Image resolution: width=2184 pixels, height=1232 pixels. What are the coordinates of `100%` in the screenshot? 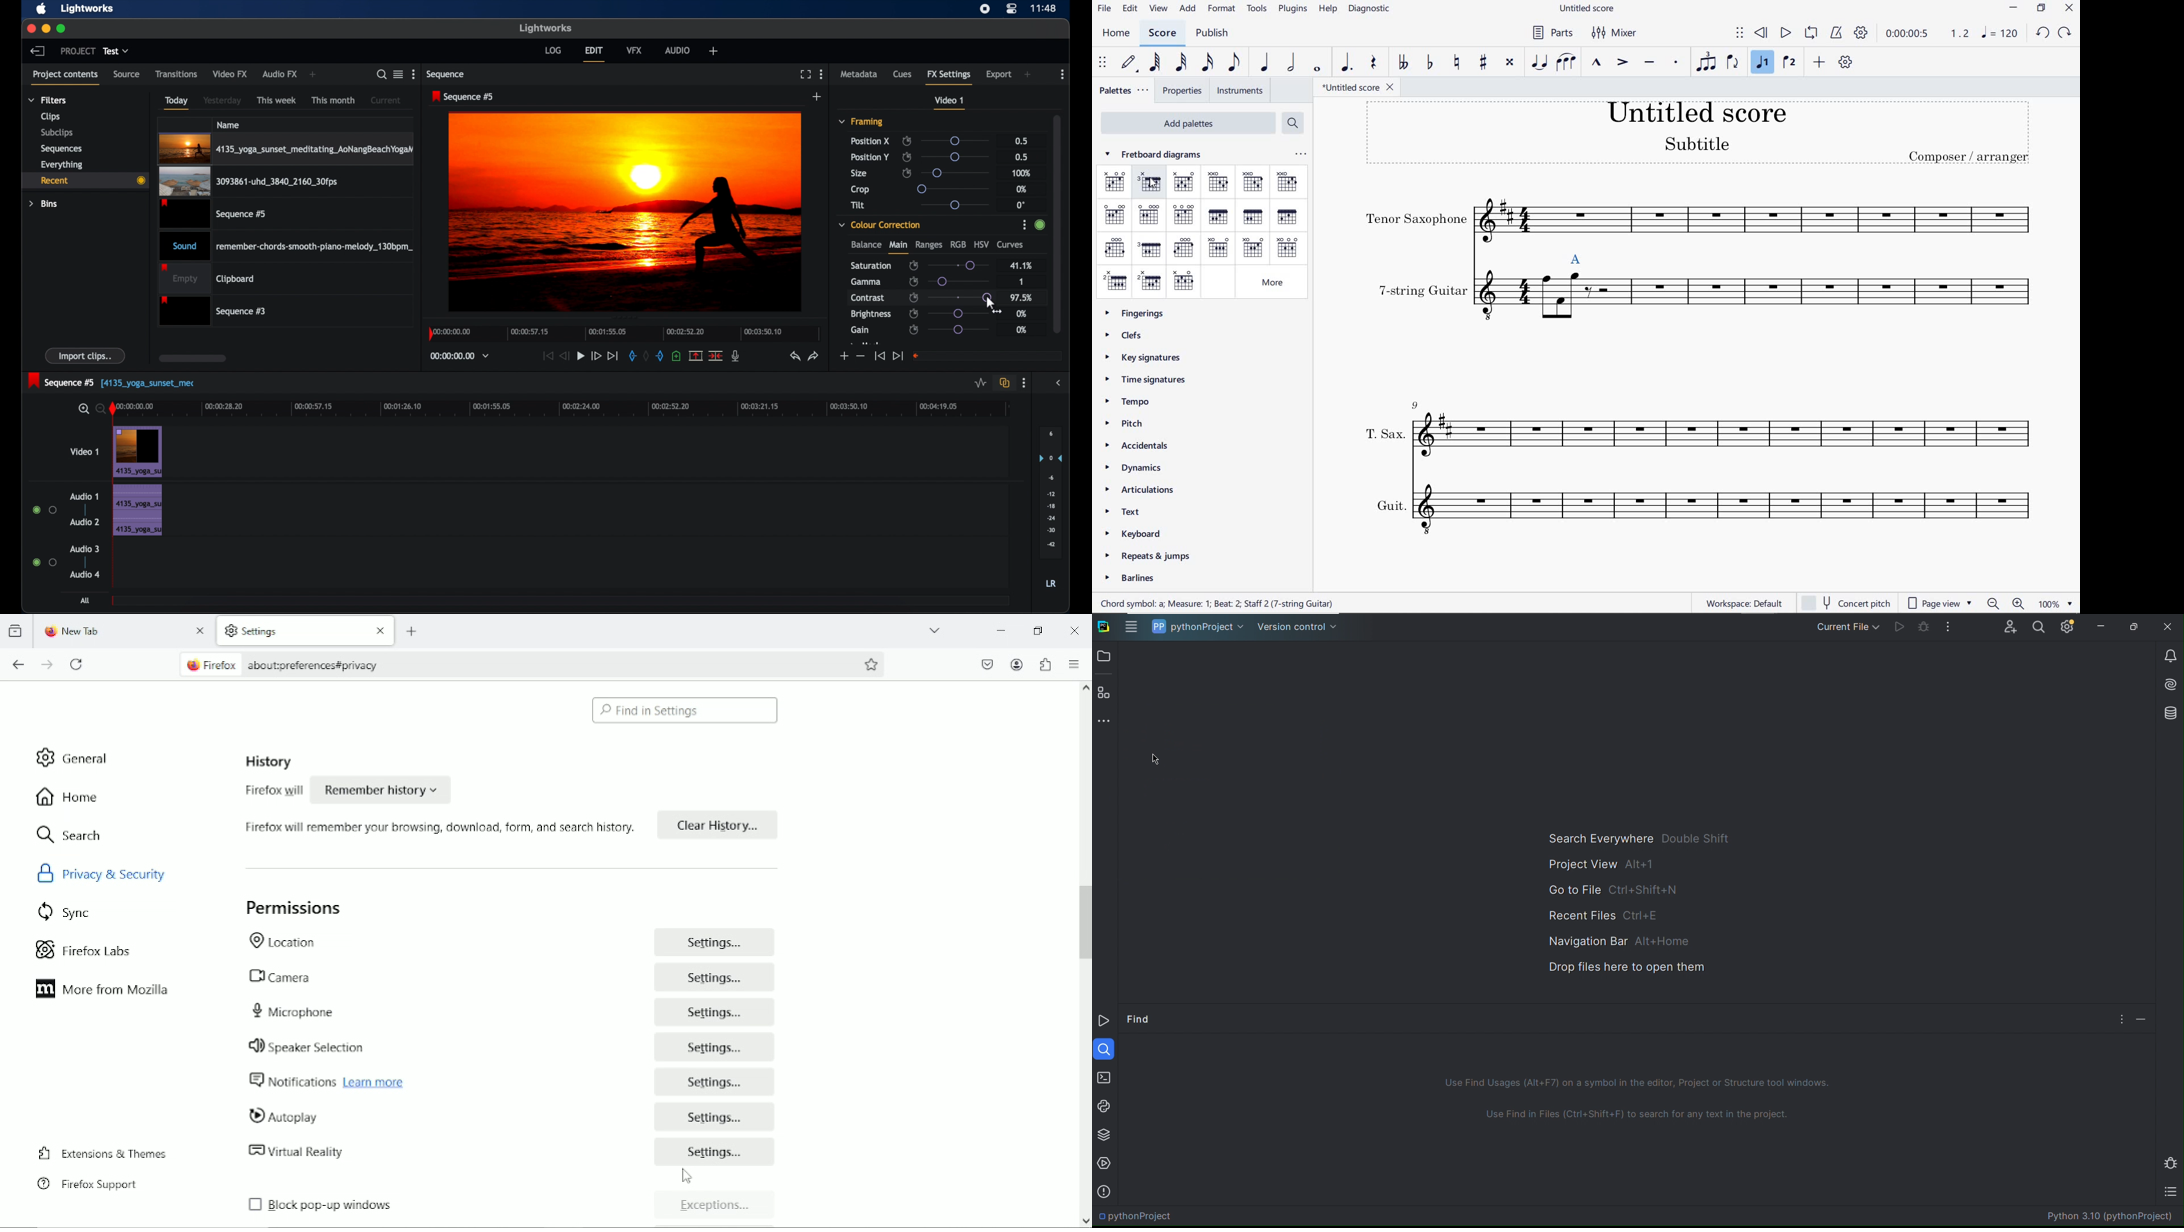 It's located at (1022, 173).